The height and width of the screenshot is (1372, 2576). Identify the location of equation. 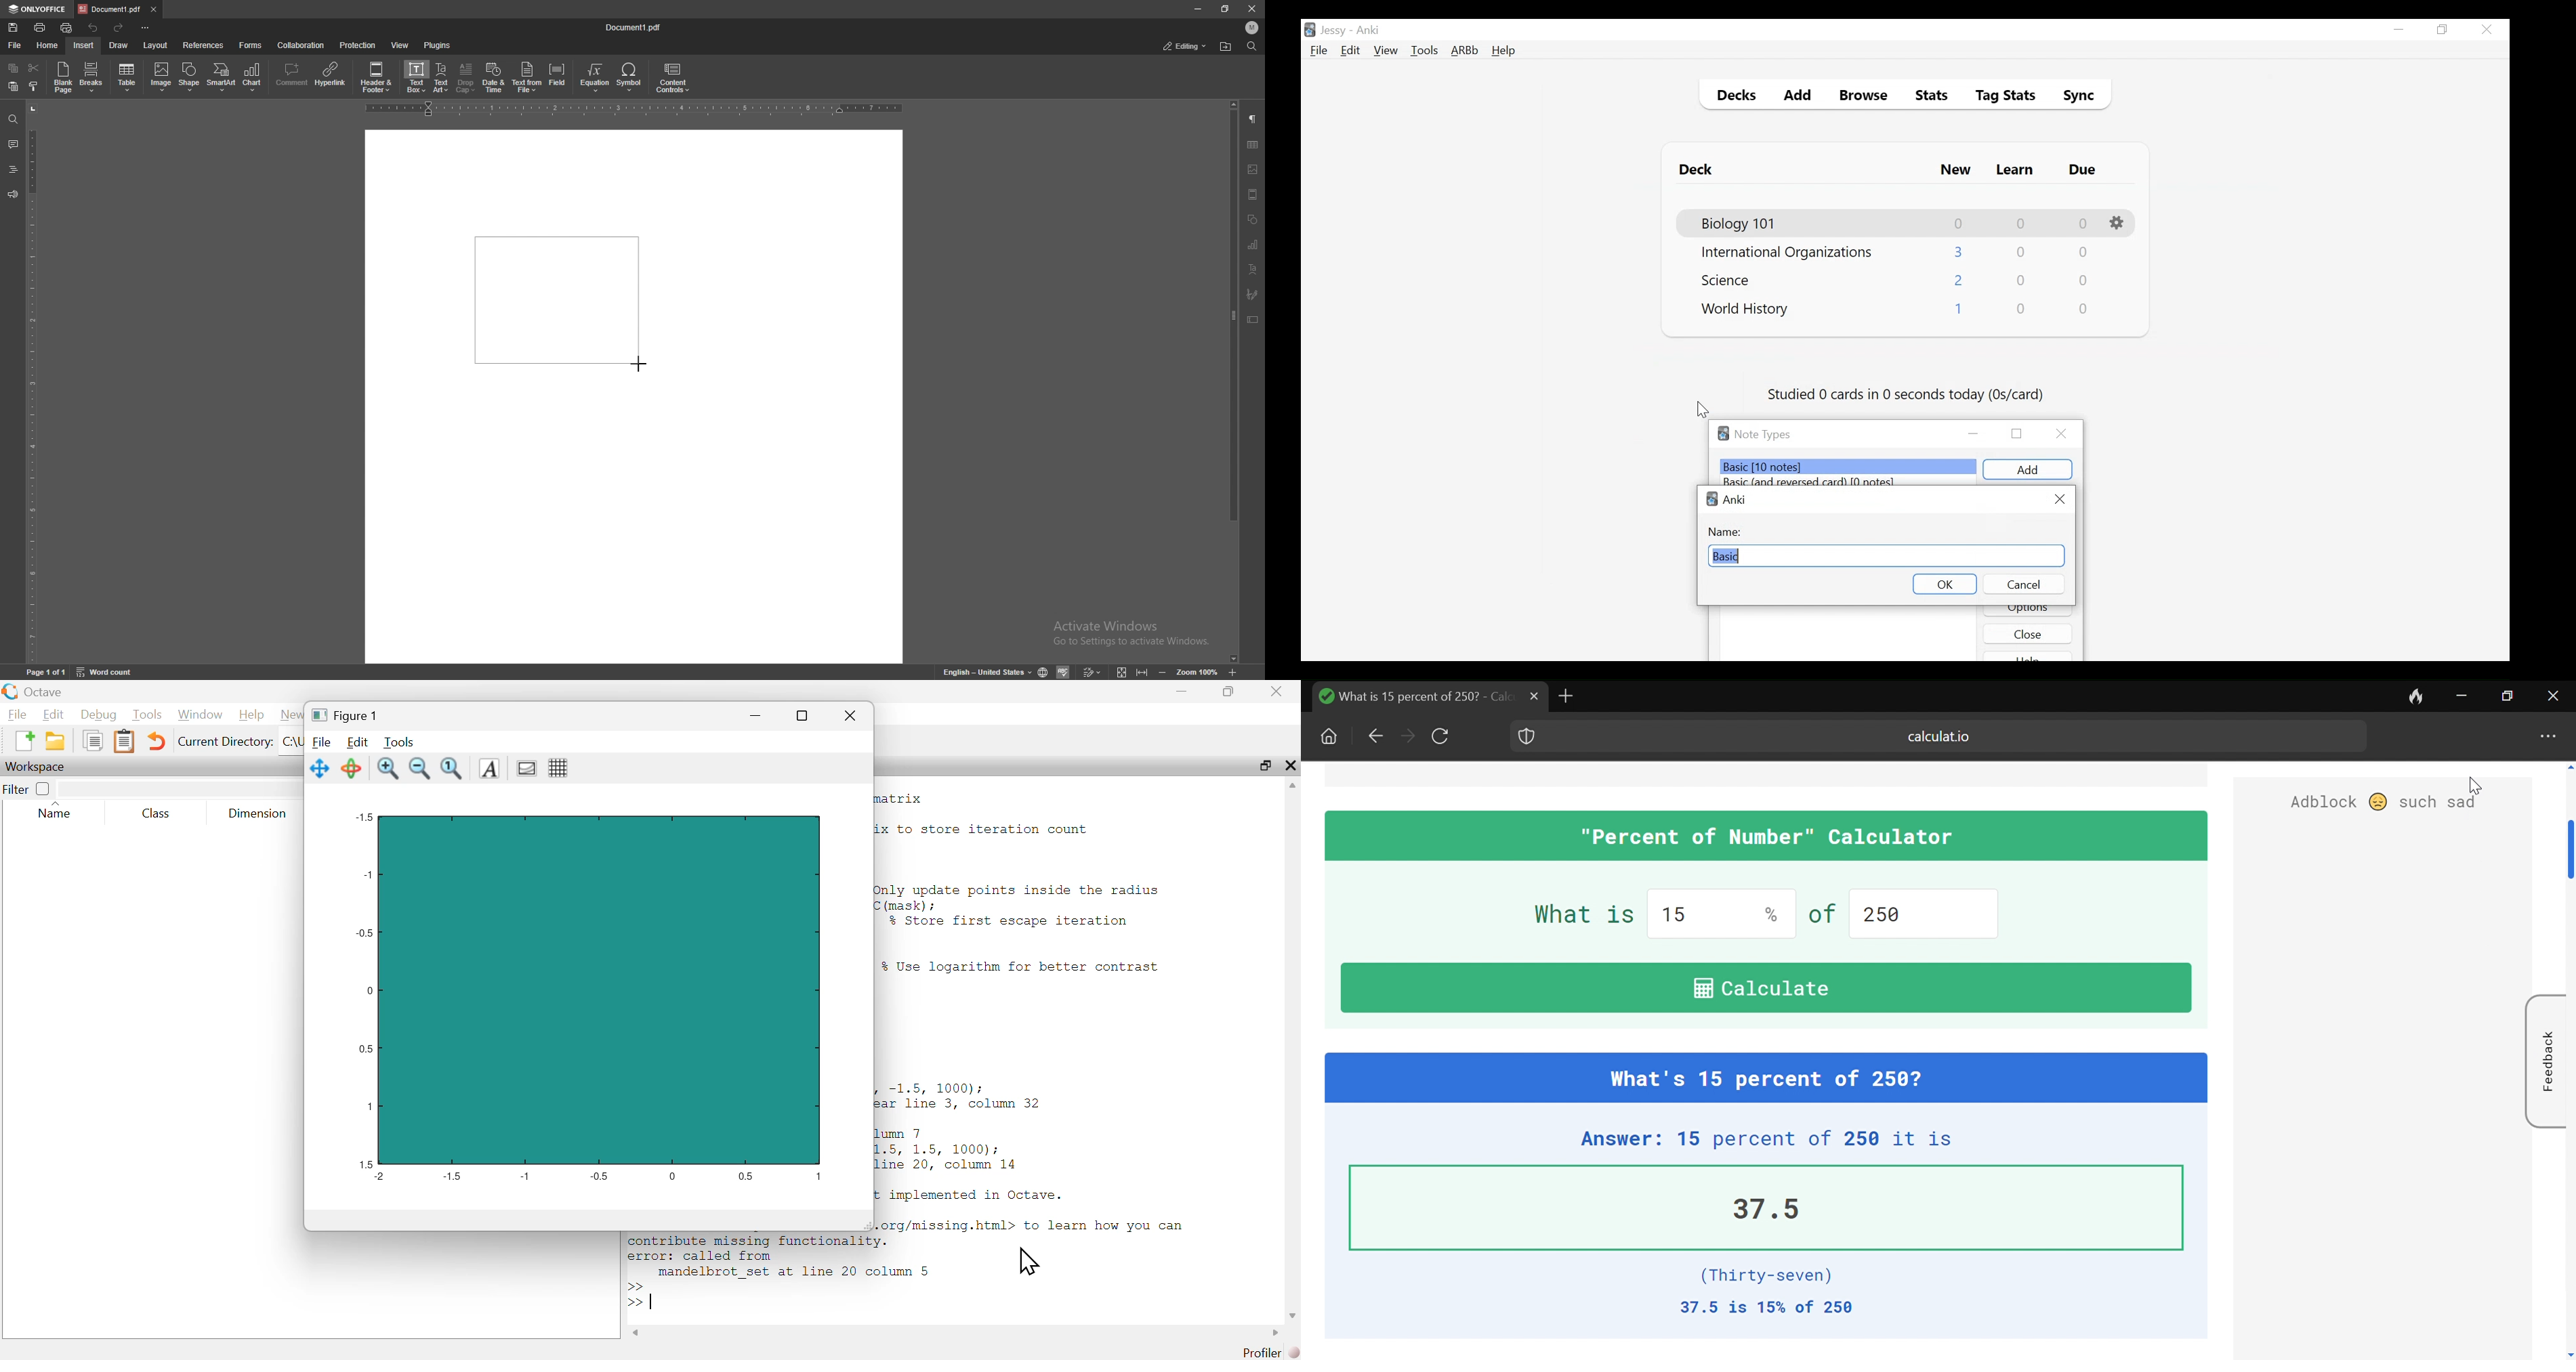
(596, 78).